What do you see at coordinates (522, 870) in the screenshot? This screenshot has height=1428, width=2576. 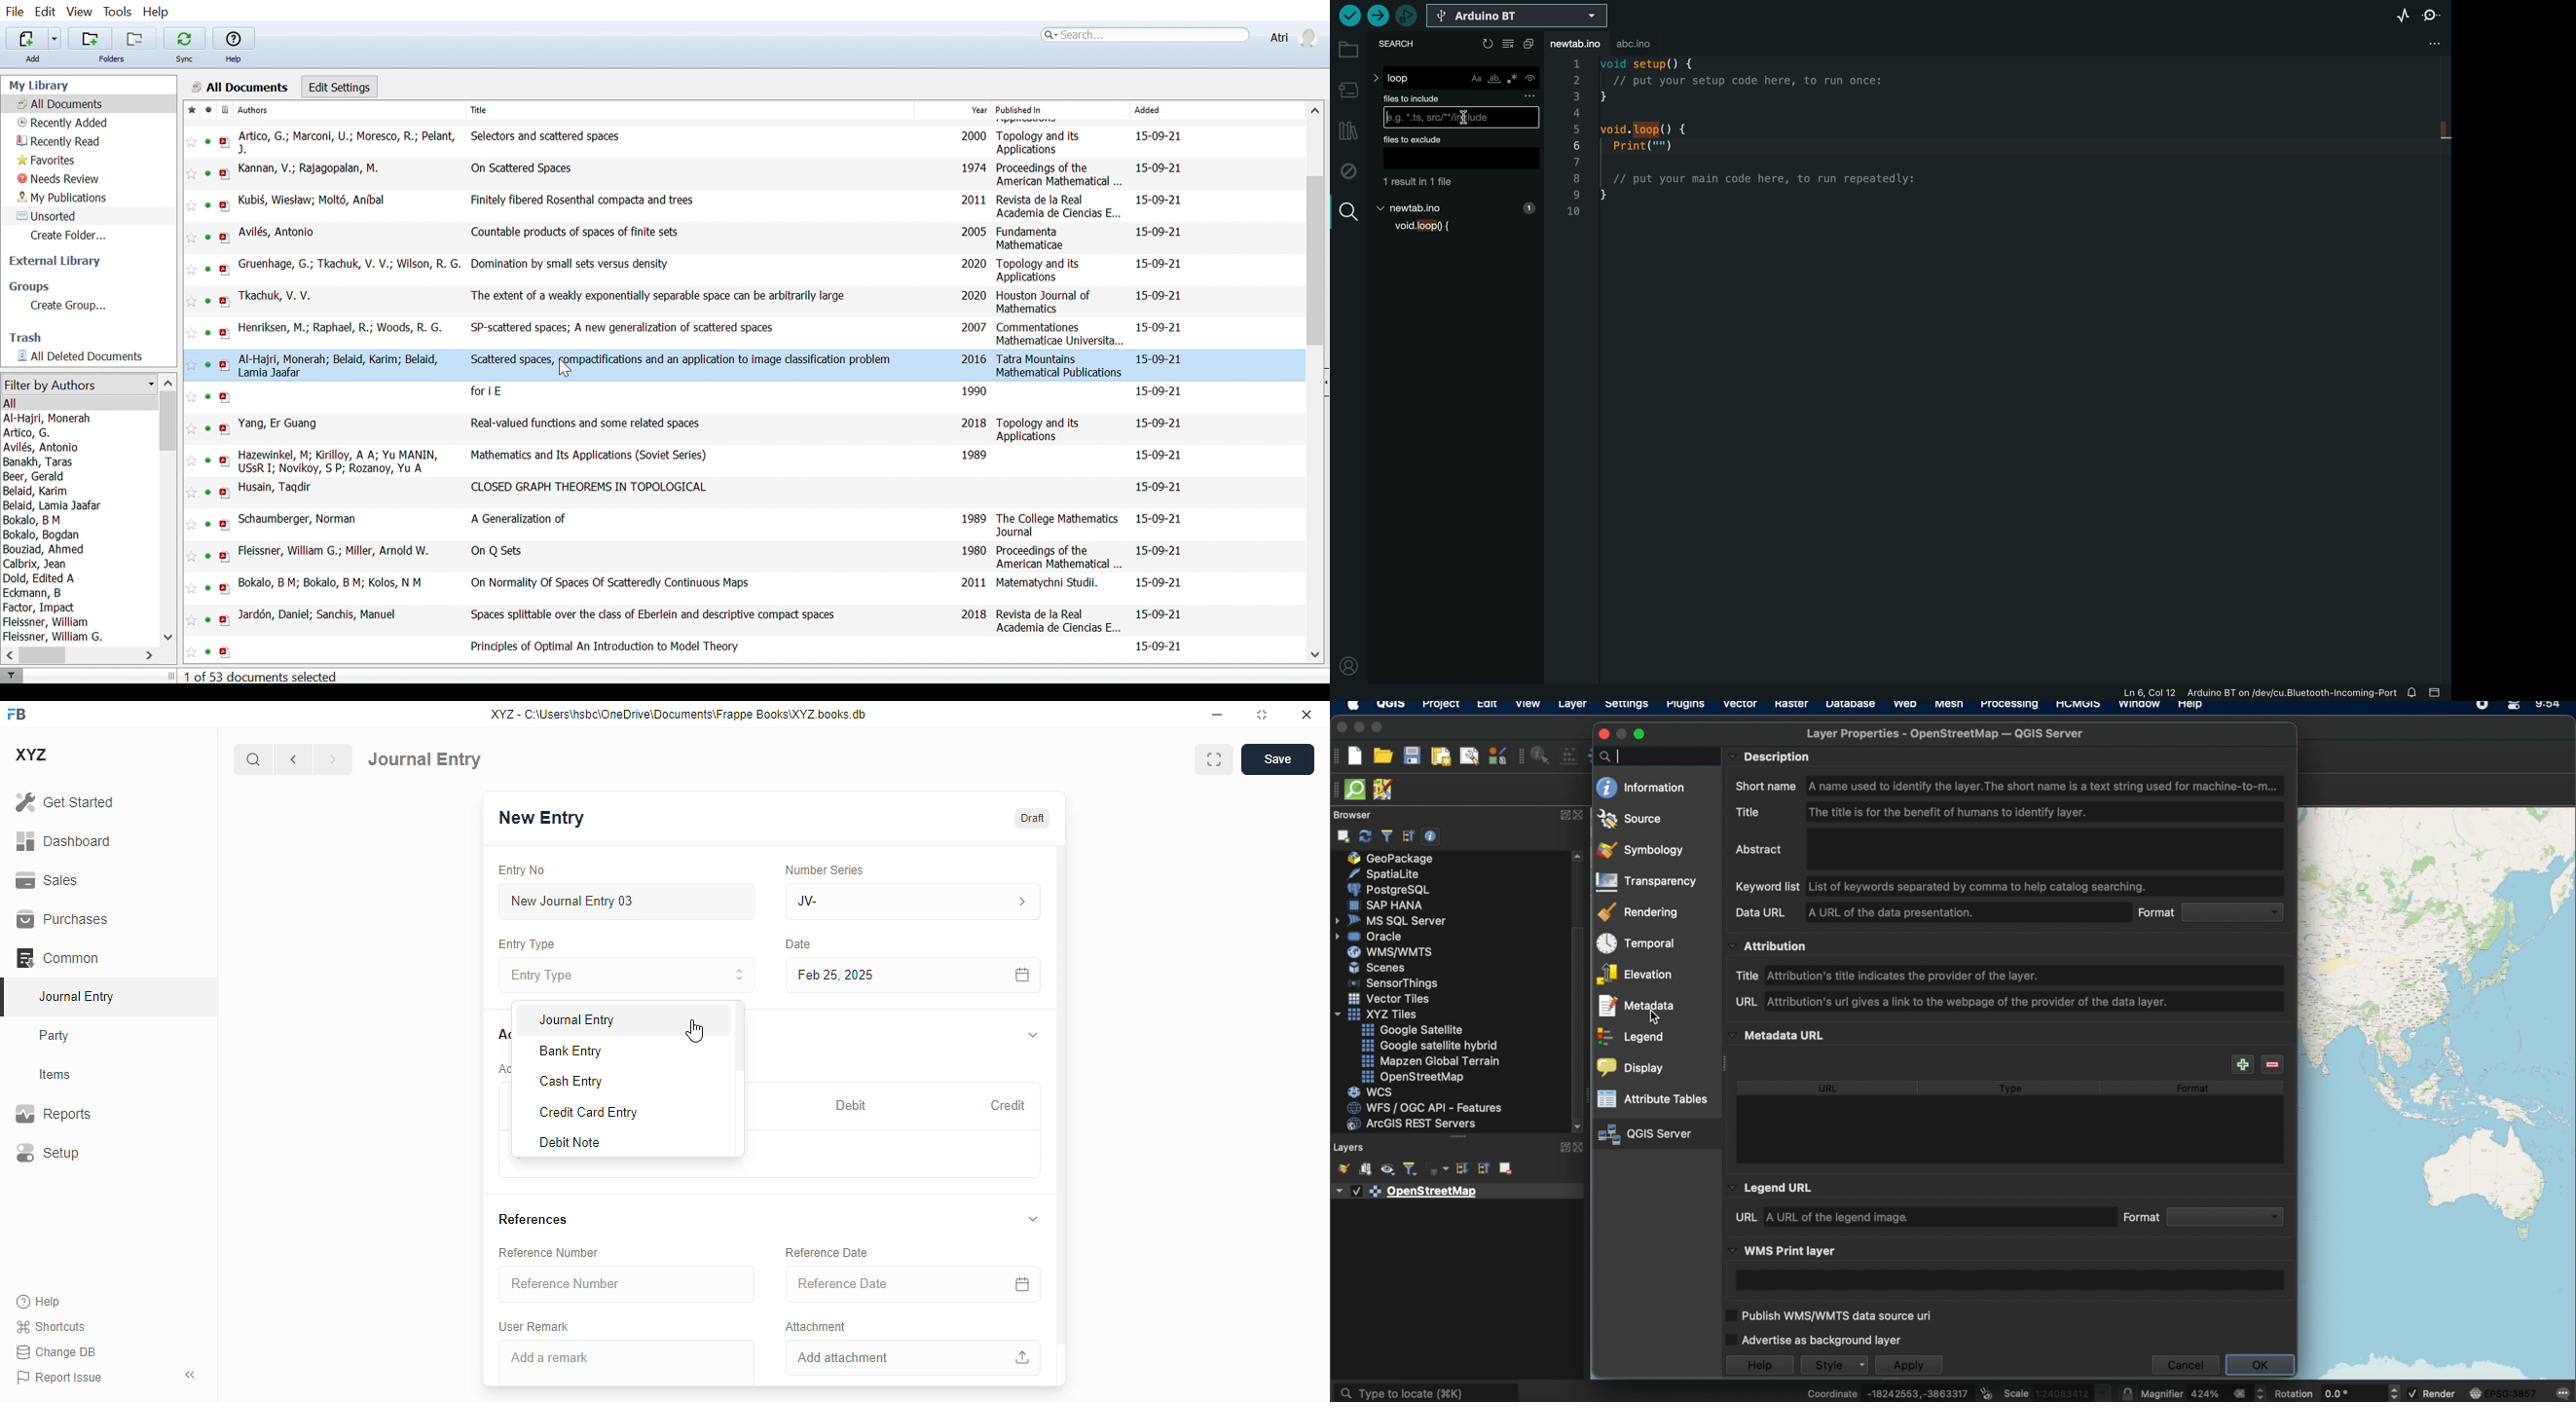 I see `entry no` at bounding box center [522, 870].